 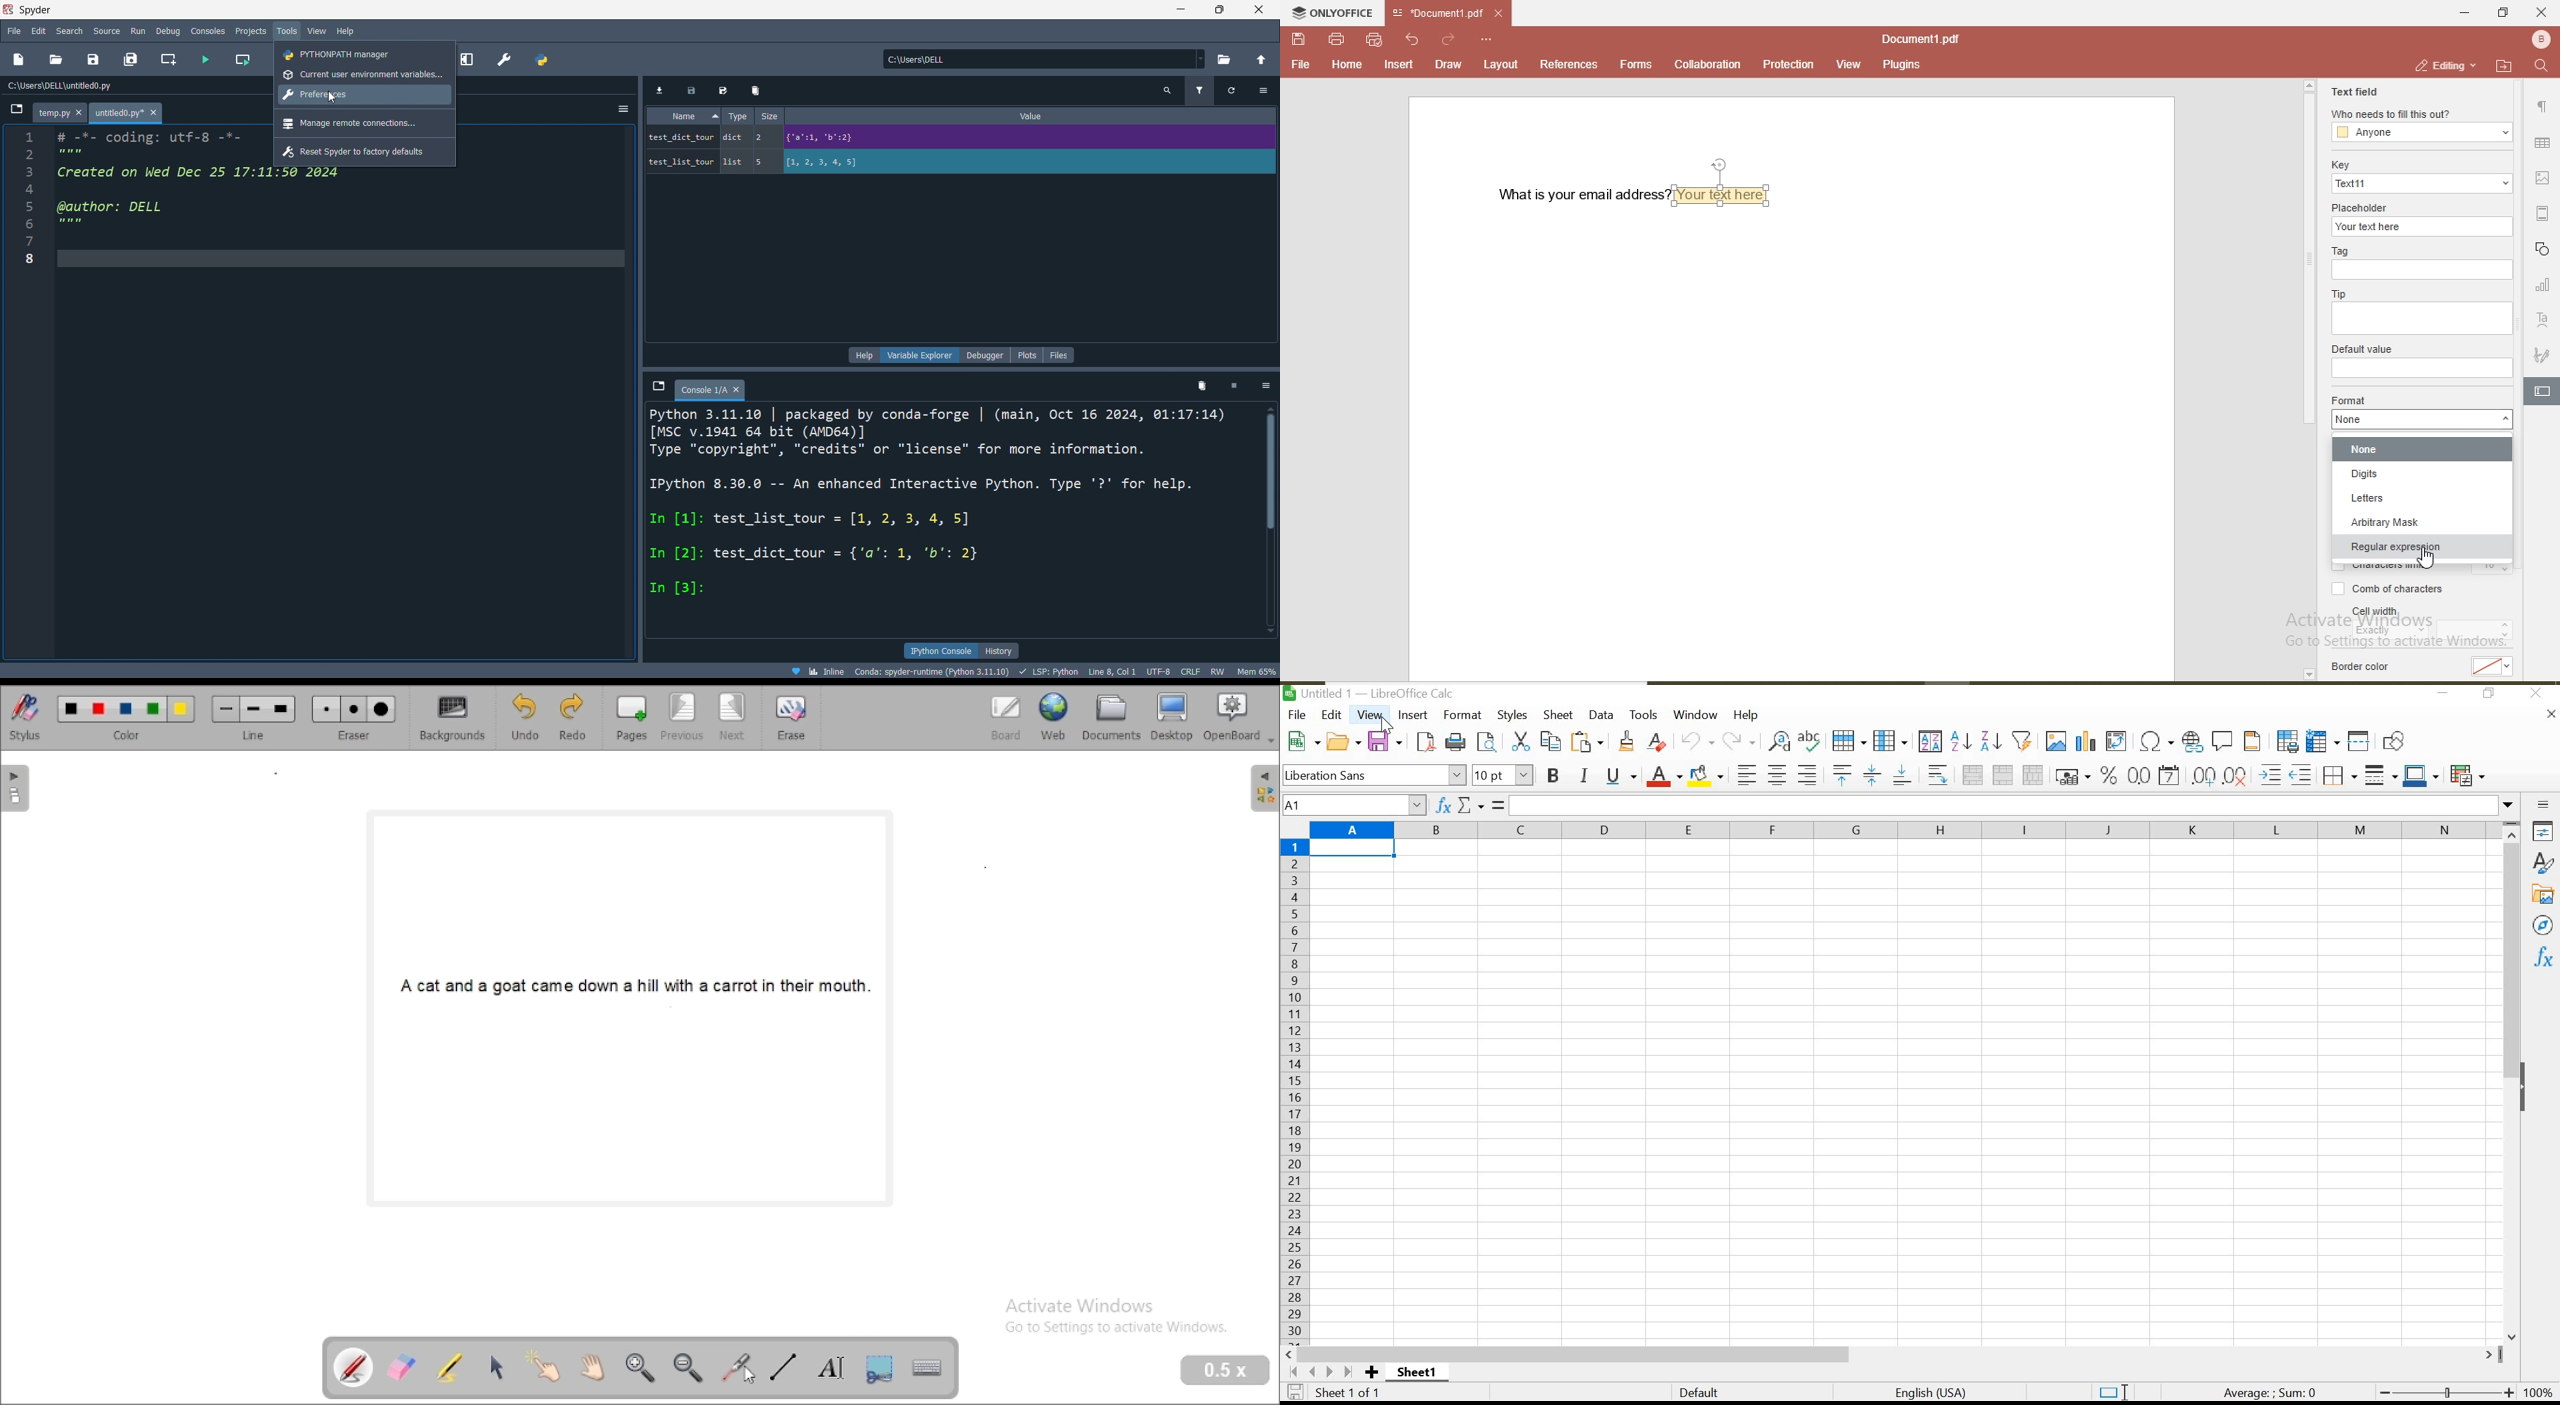 What do you see at coordinates (1192, 672) in the screenshot?
I see `CRLF` at bounding box center [1192, 672].